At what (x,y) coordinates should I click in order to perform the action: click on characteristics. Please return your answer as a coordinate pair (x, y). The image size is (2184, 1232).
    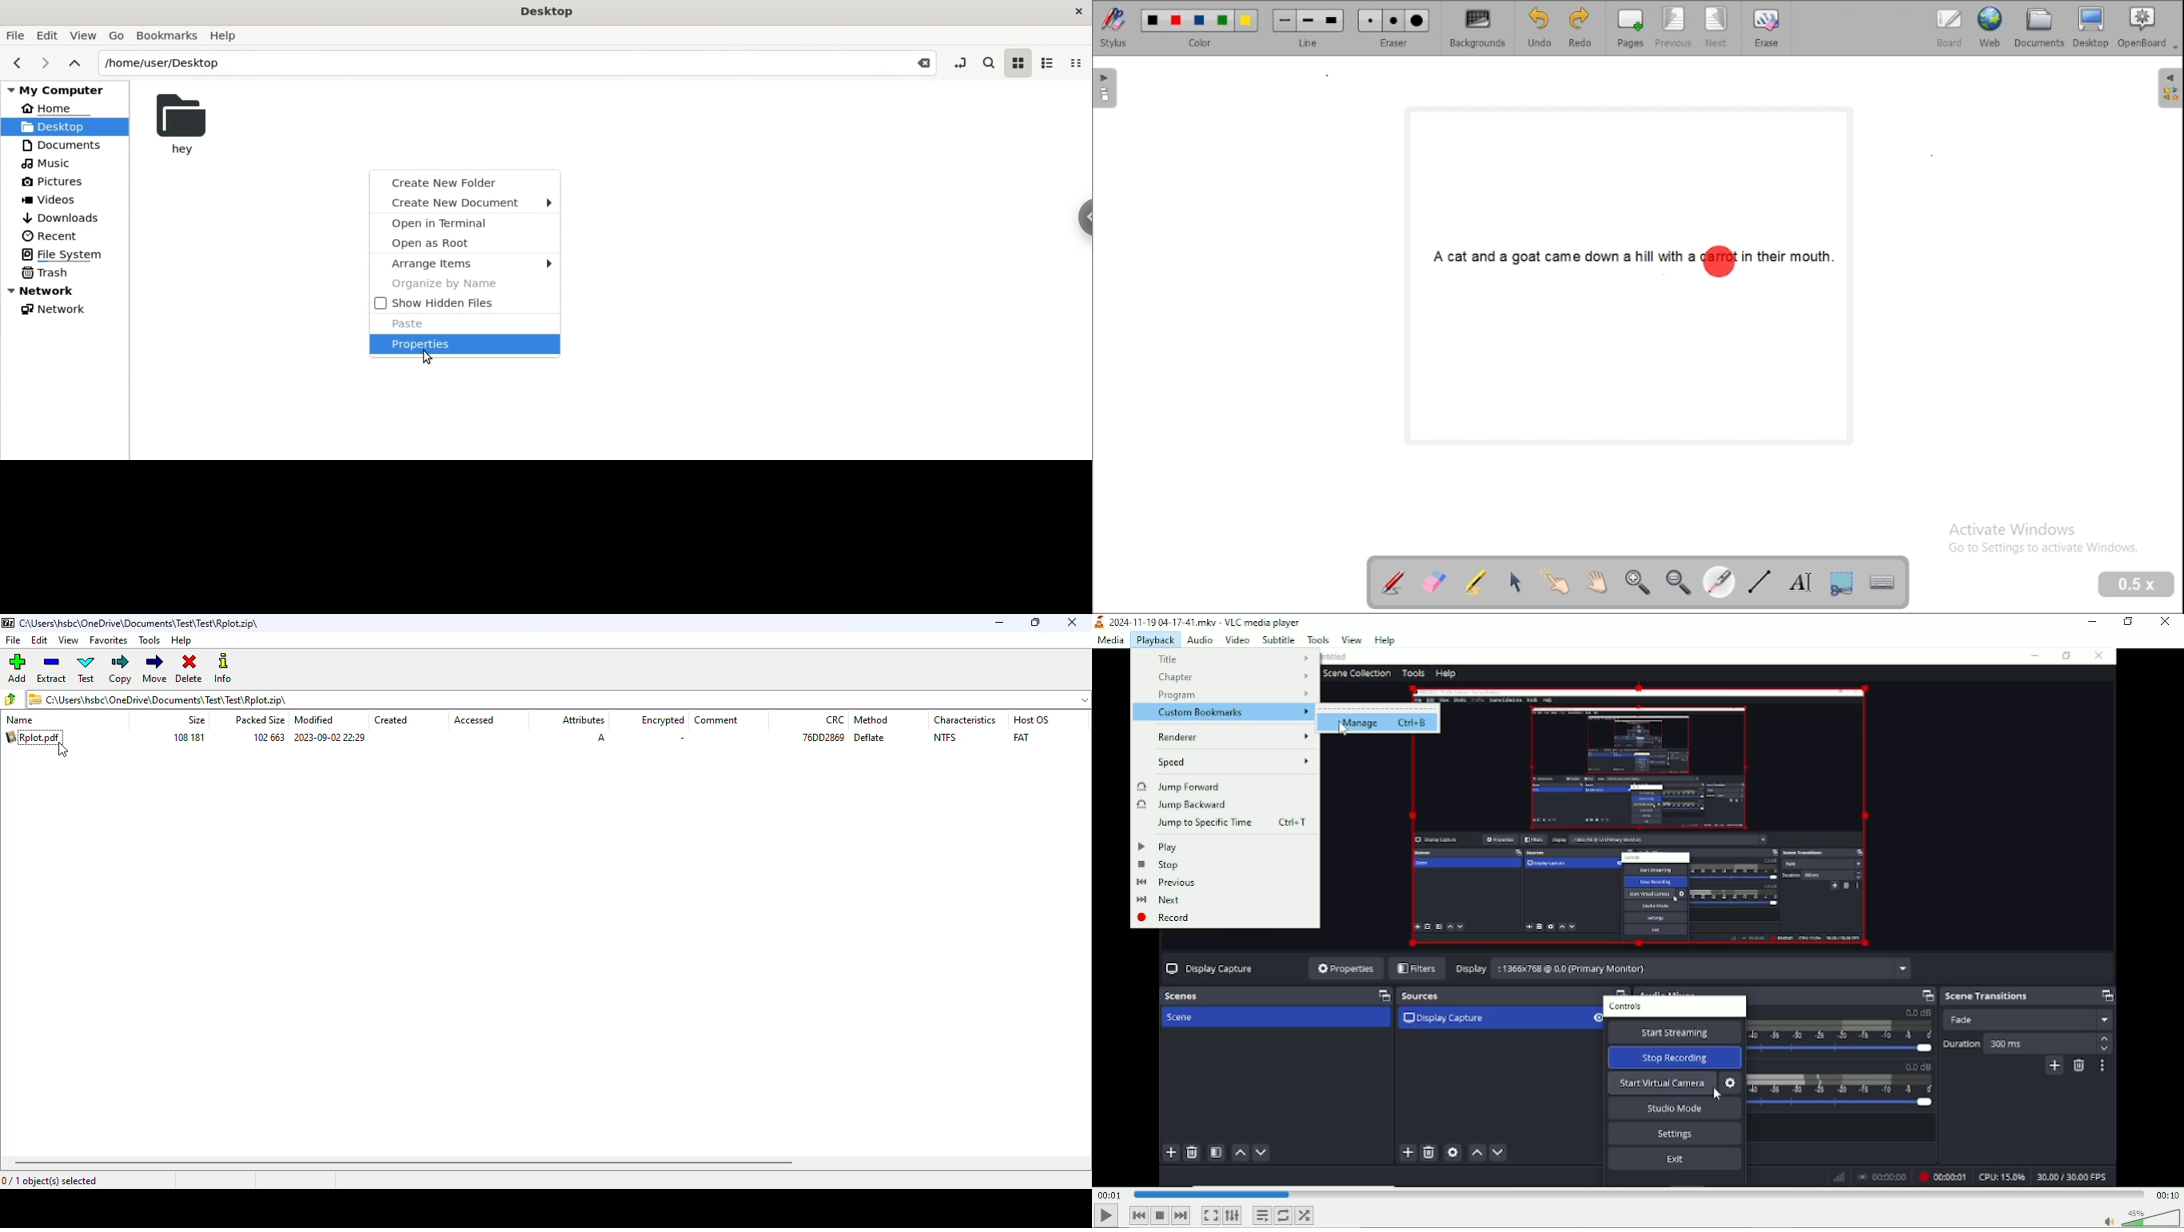
    Looking at the image, I should click on (966, 720).